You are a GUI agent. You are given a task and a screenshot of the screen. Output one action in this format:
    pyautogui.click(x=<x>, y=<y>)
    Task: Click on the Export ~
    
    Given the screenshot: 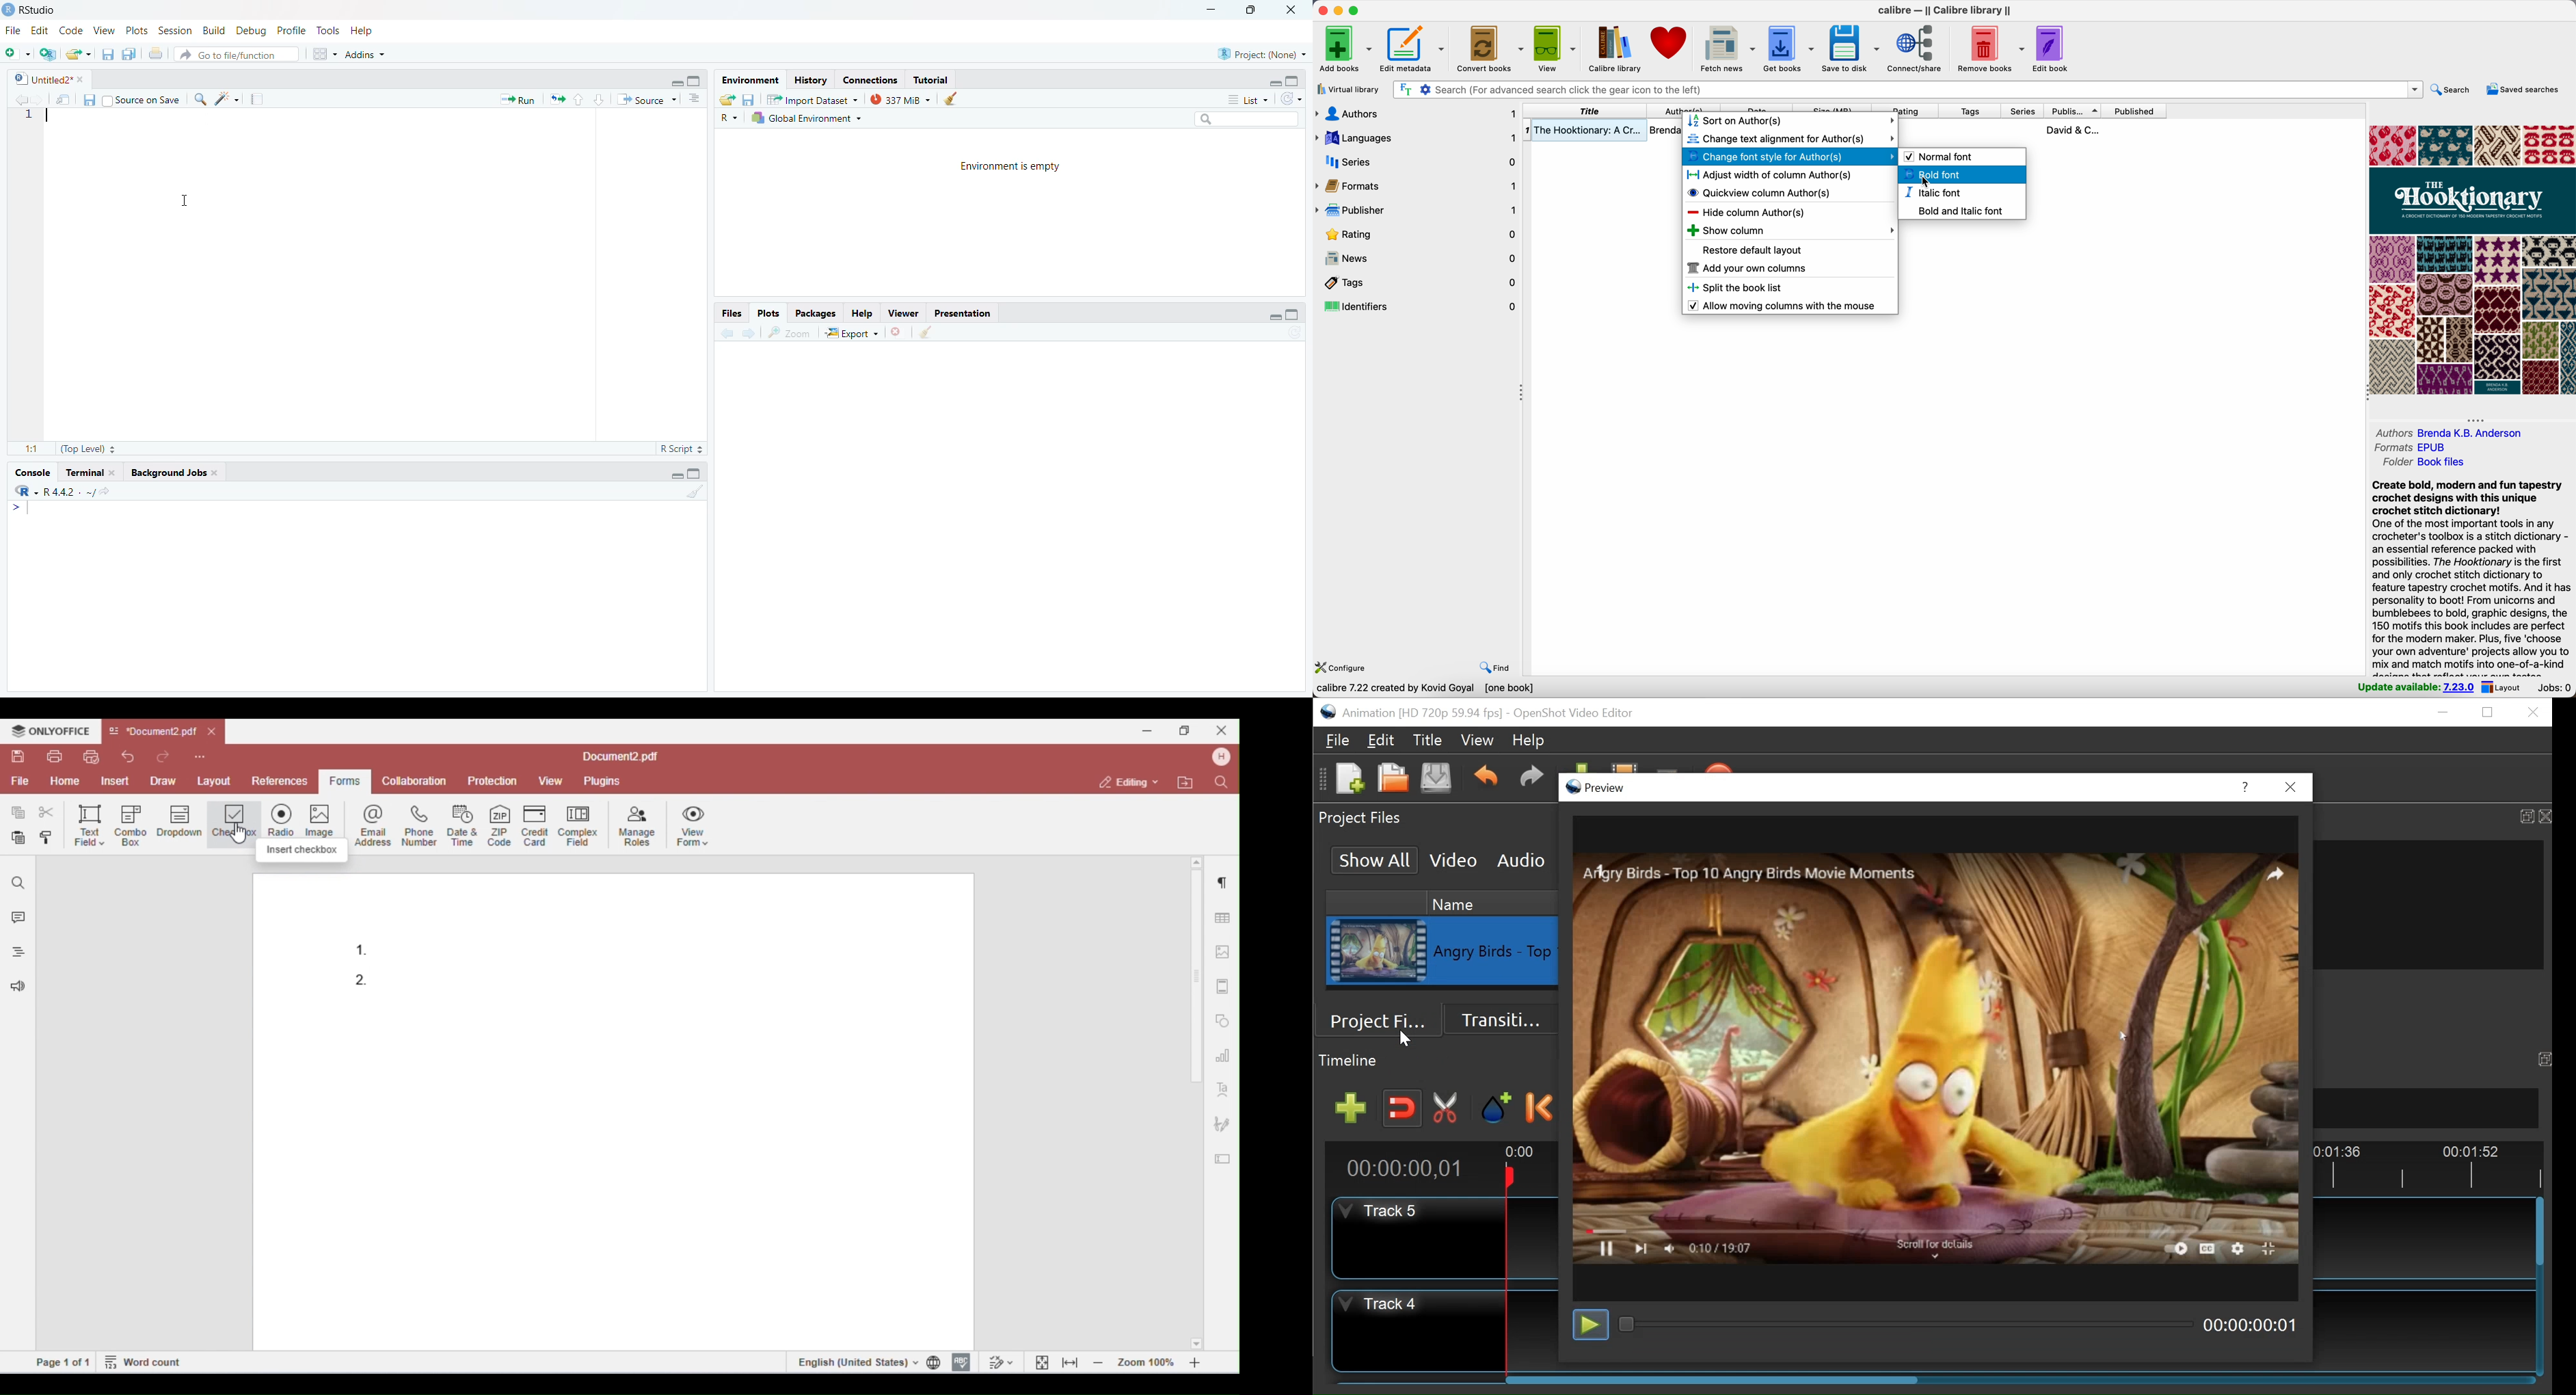 What is the action you would take?
    pyautogui.click(x=854, y=335)
    